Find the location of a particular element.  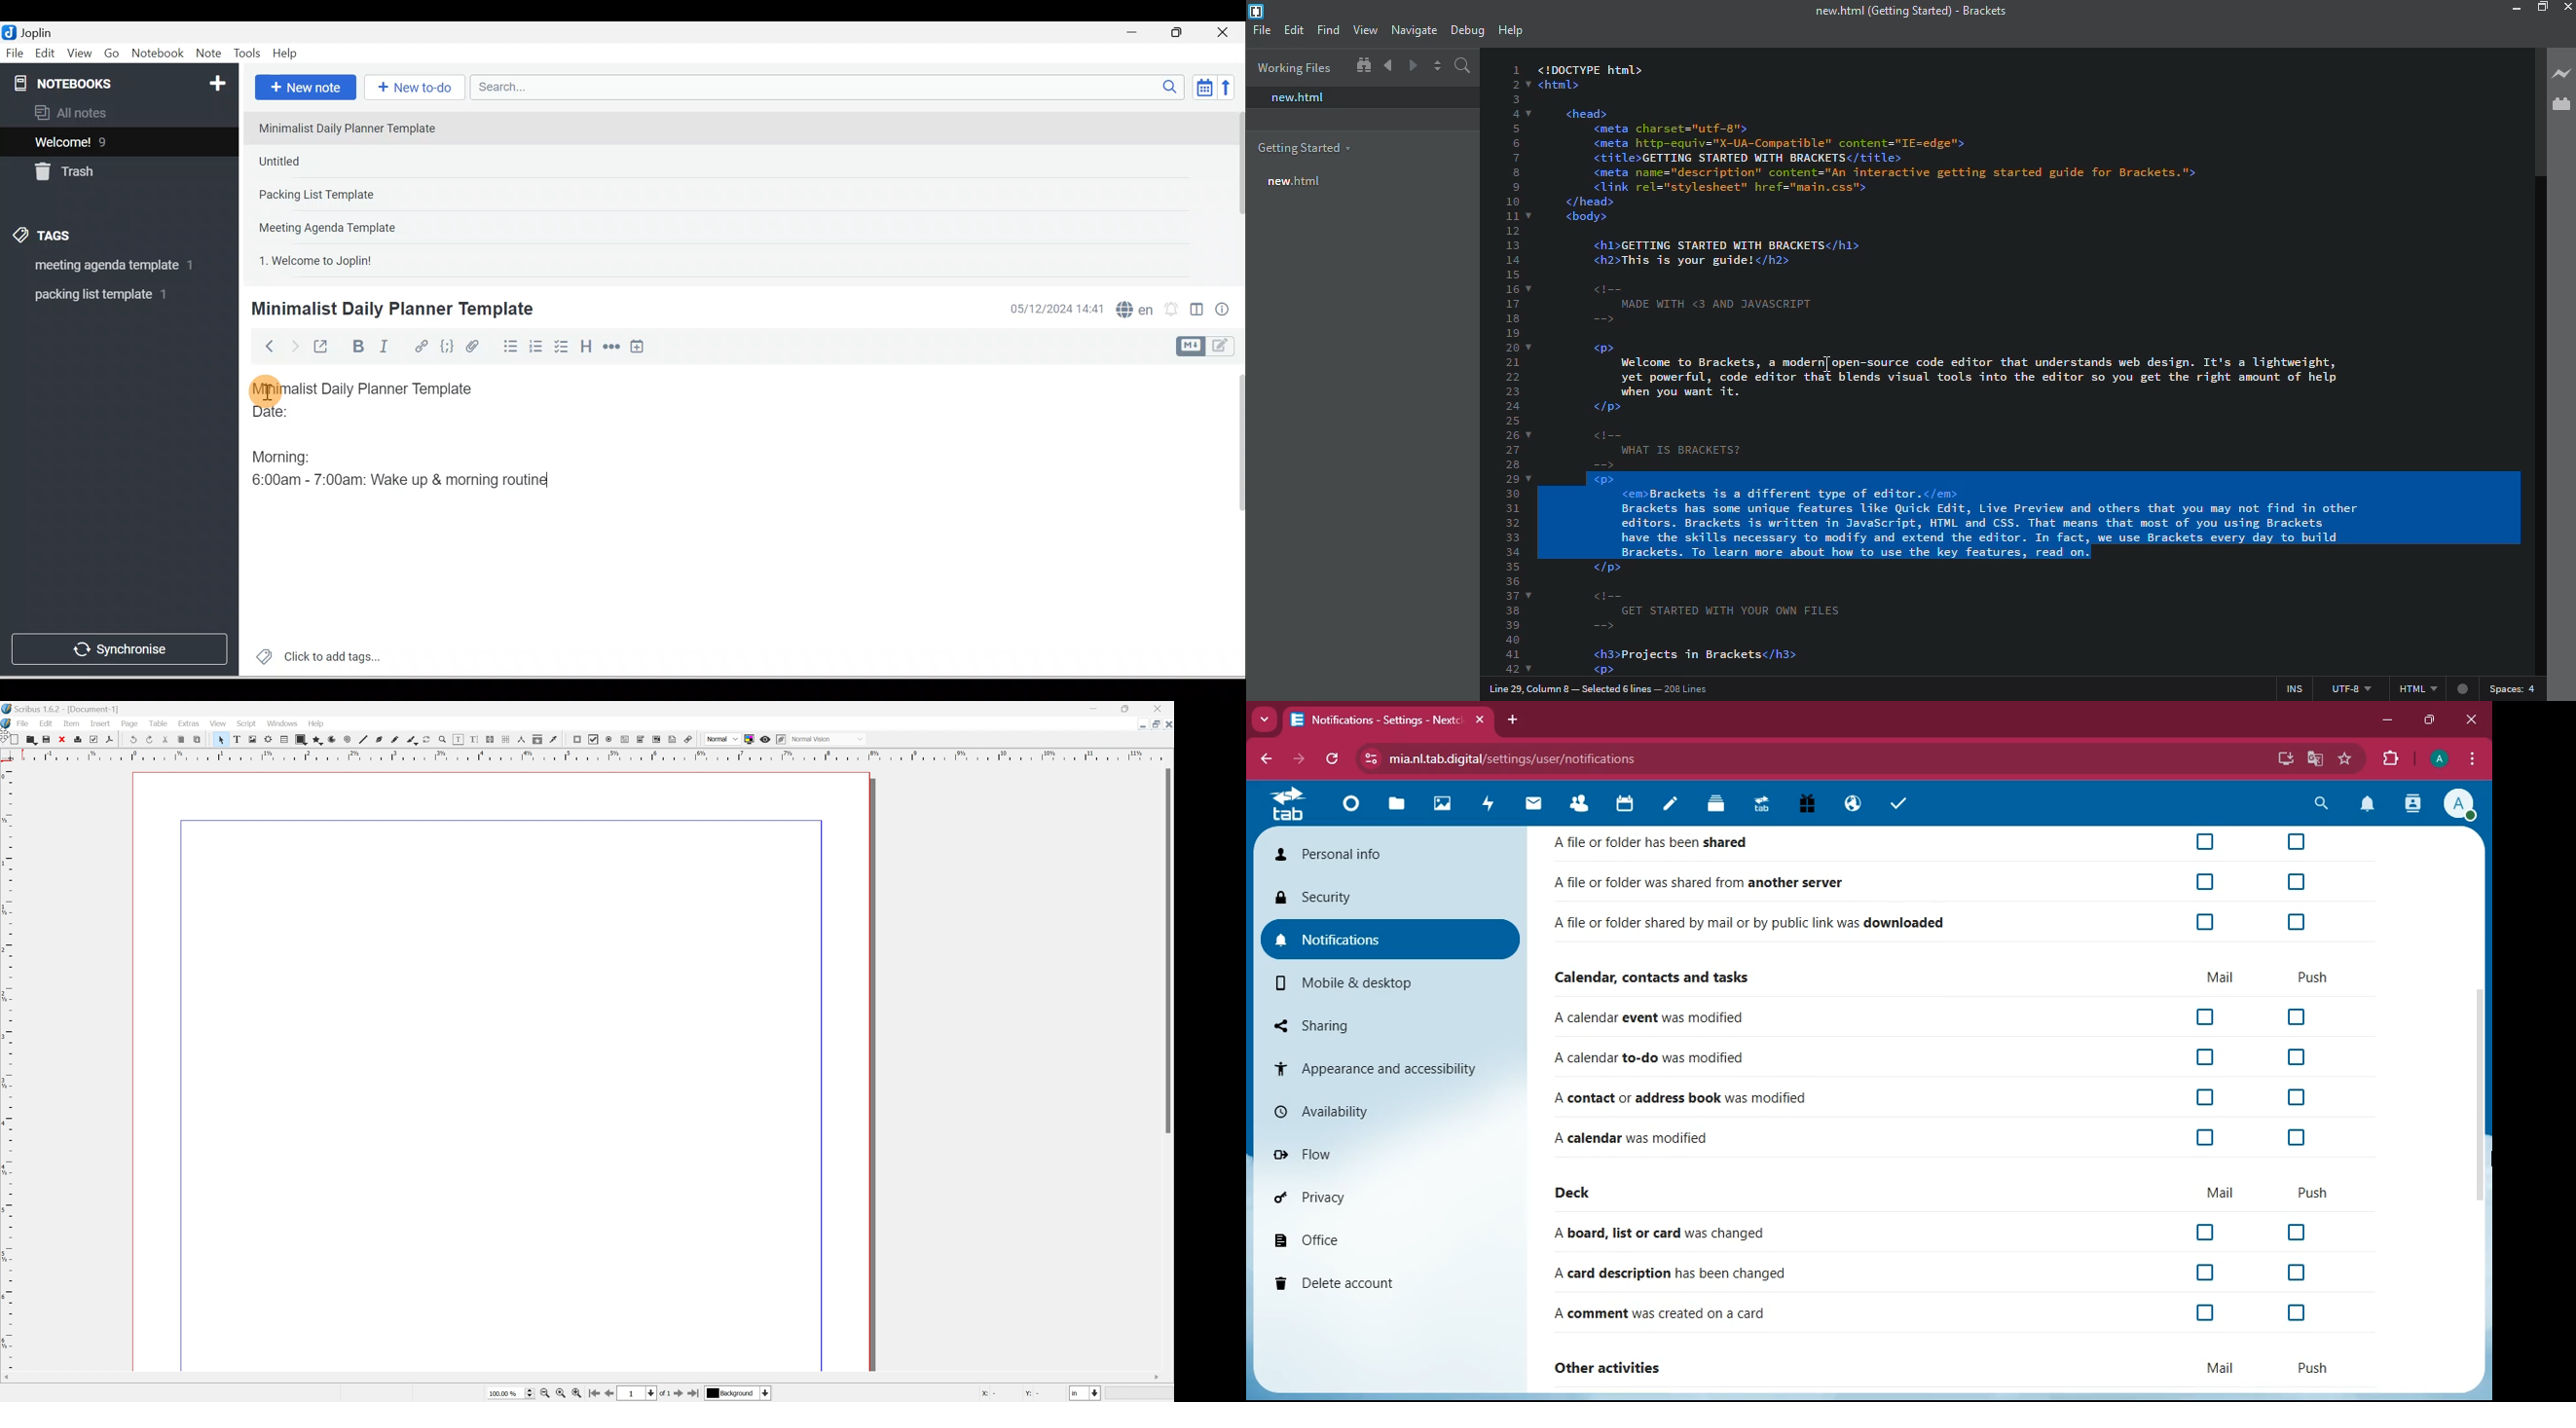

push is located at coordinates (2307, 978).